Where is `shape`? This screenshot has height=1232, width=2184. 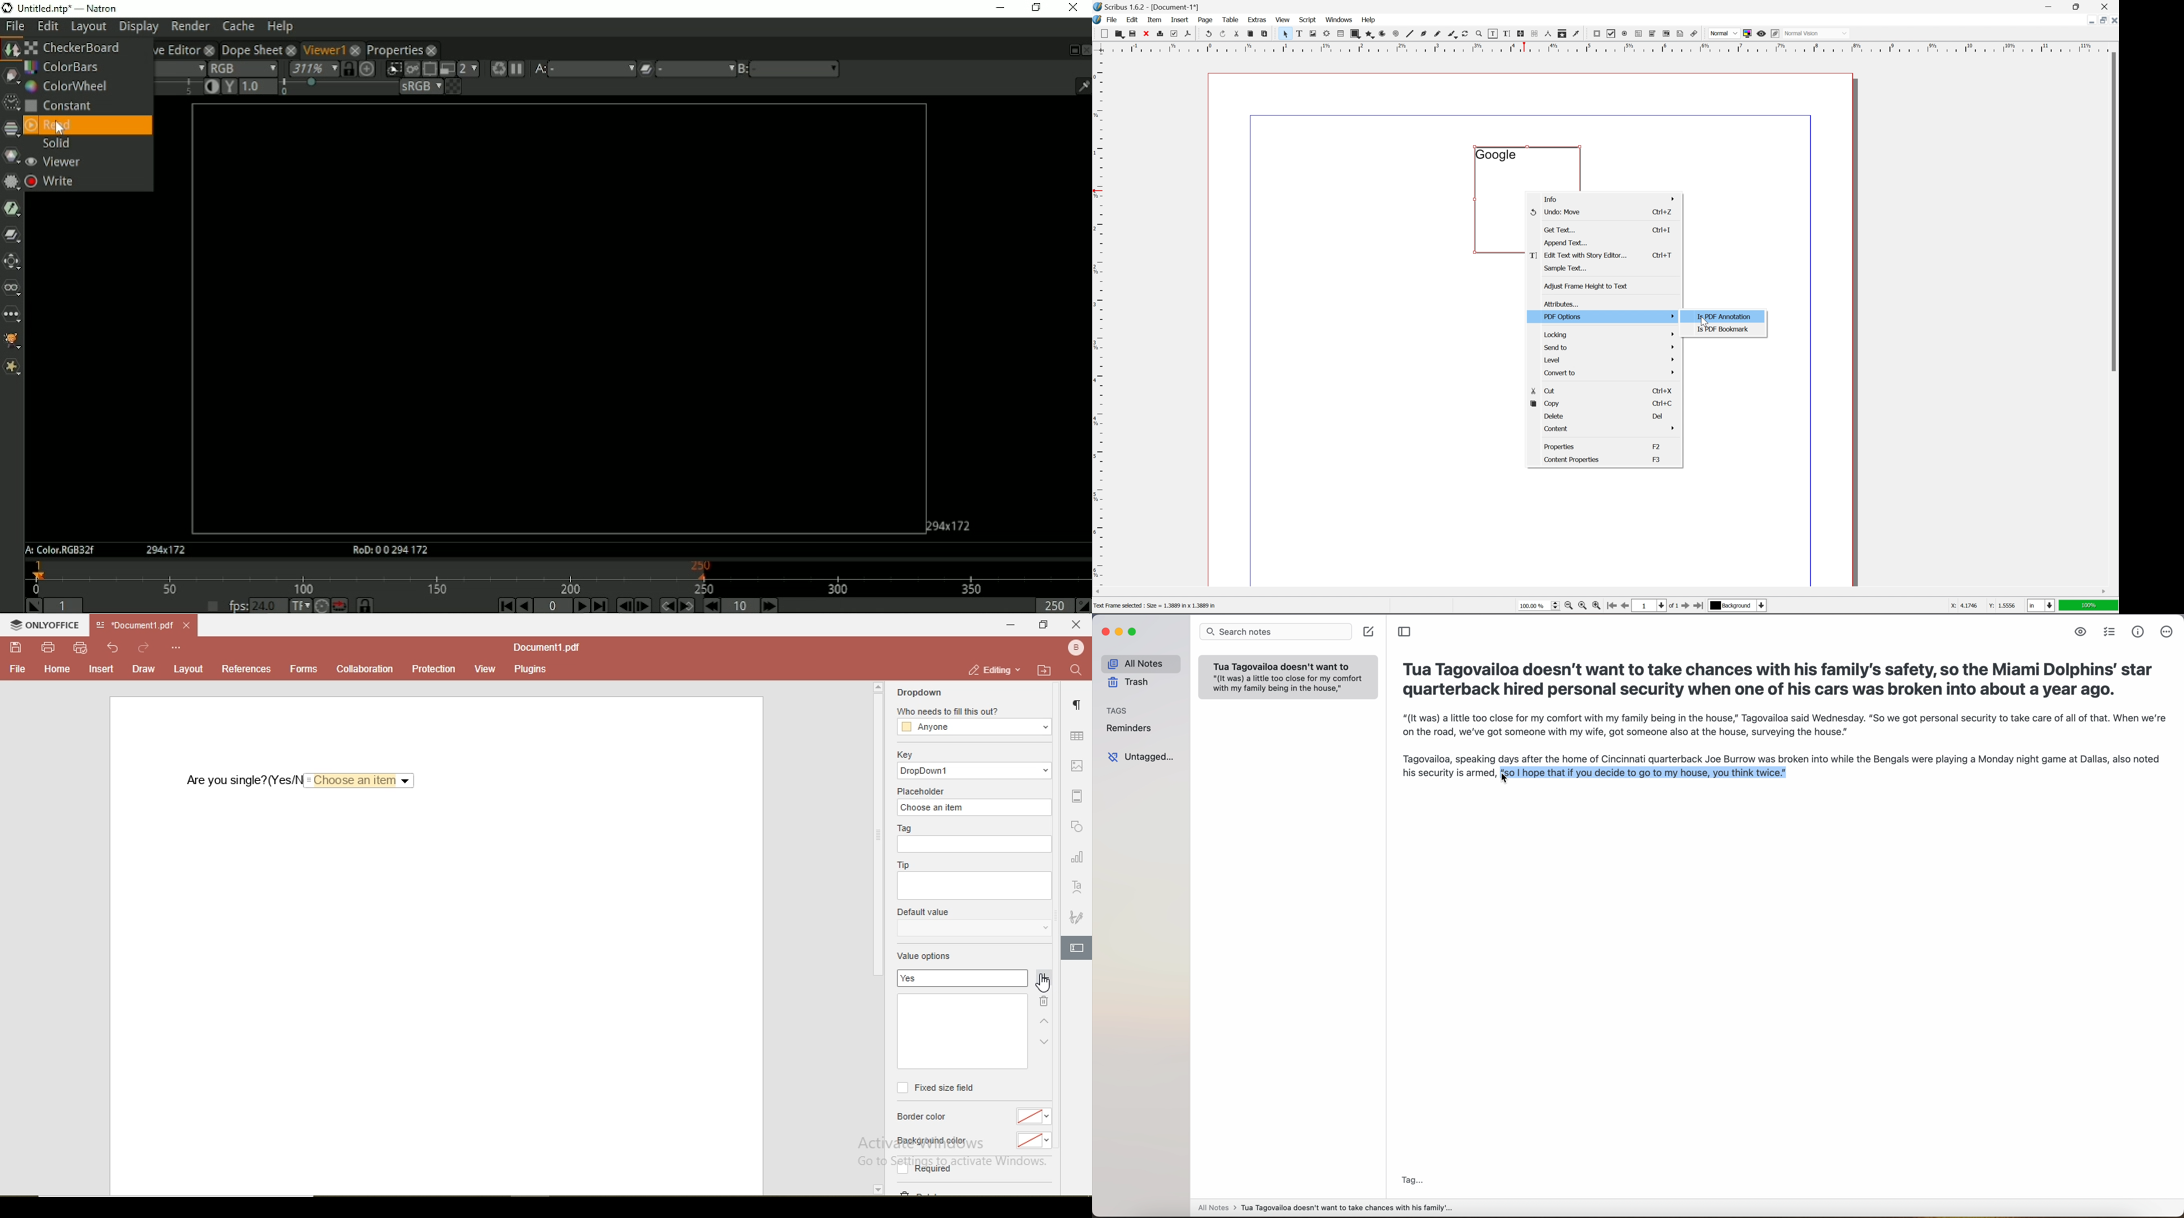 shape is located at coordinates (1080, 829).